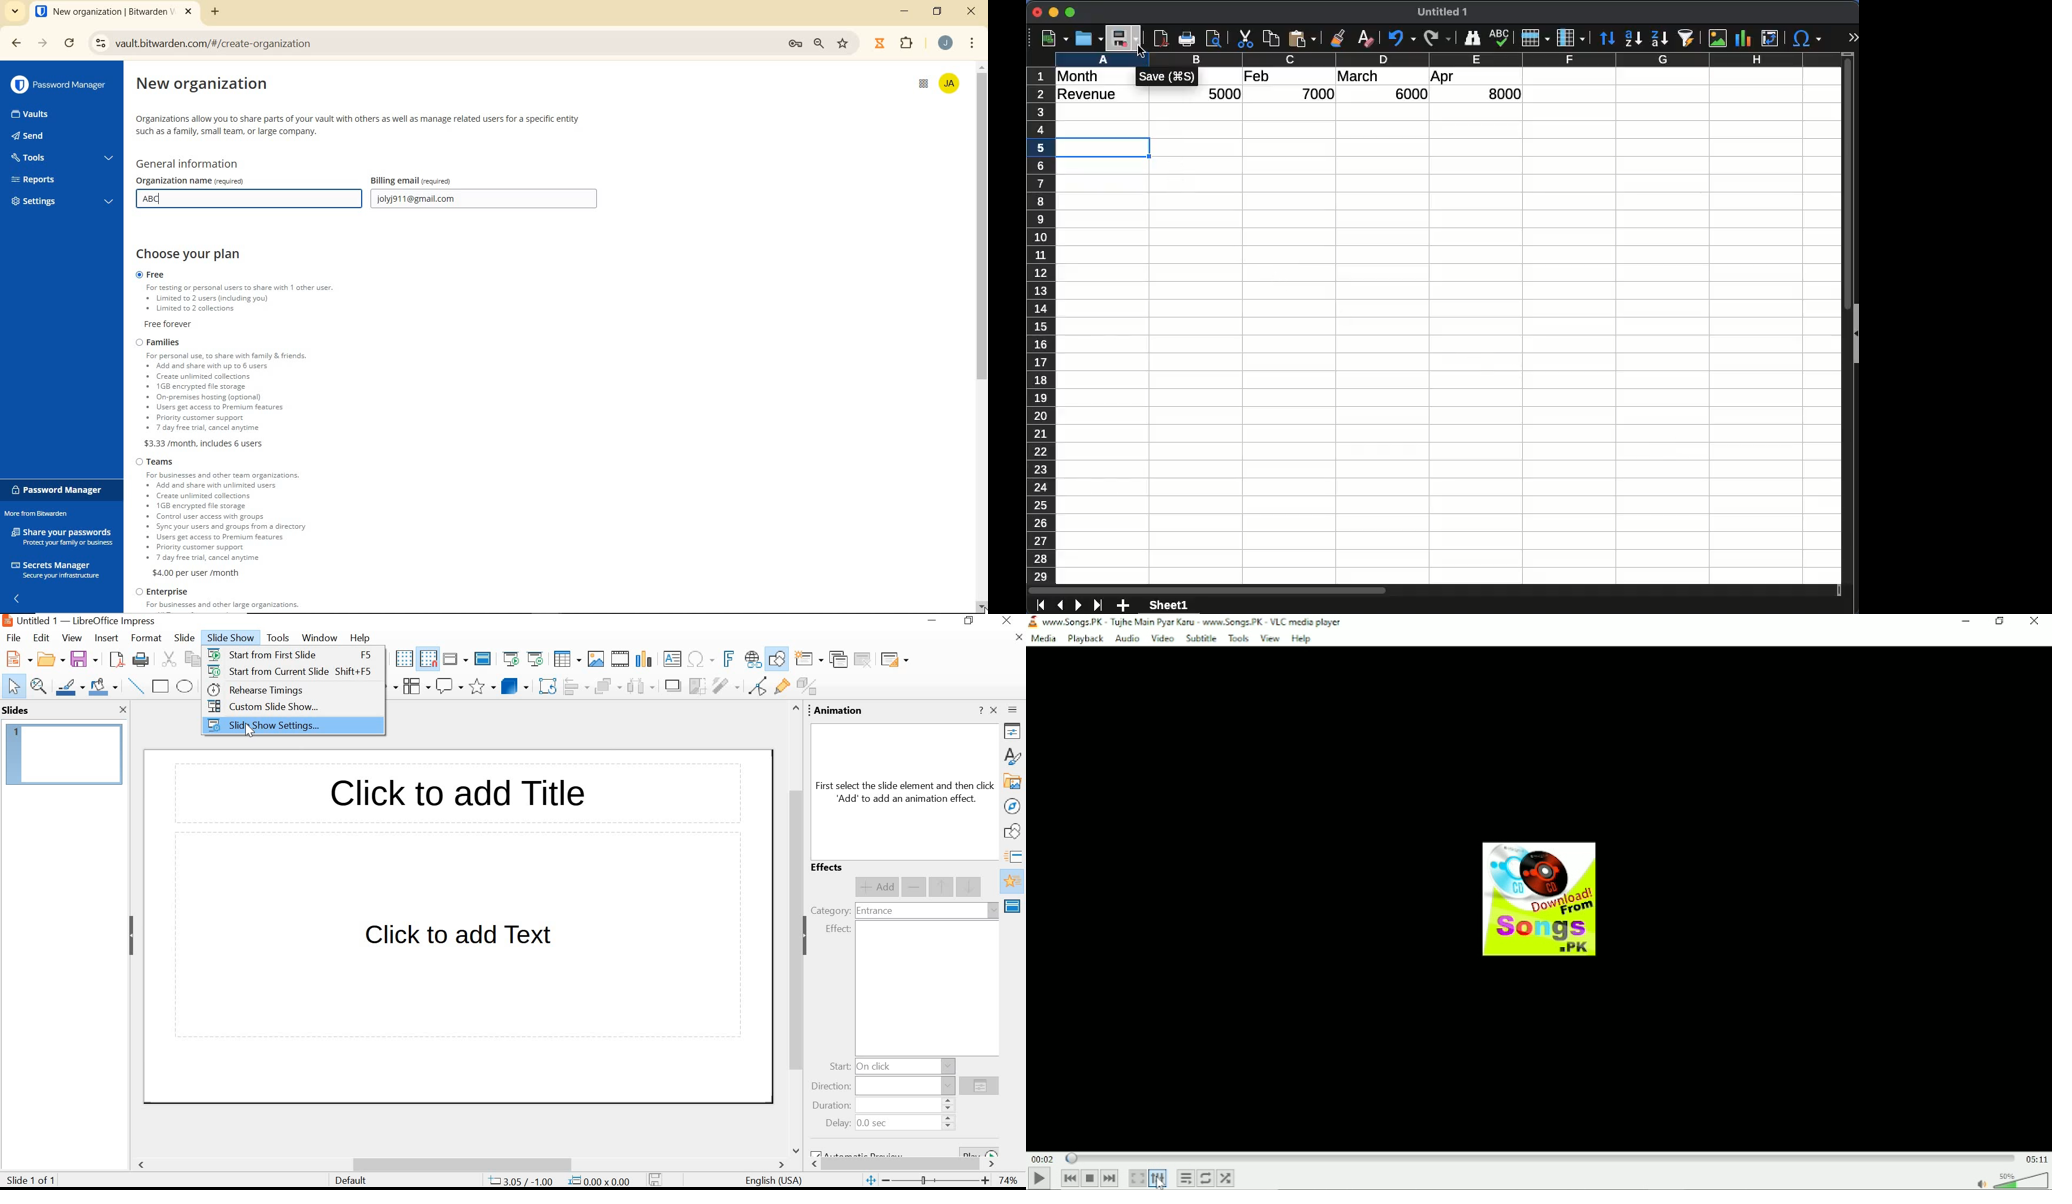 The width and height of the screenshot is (2072, 1204). I want to click on pivot table, so click(1769, 39).